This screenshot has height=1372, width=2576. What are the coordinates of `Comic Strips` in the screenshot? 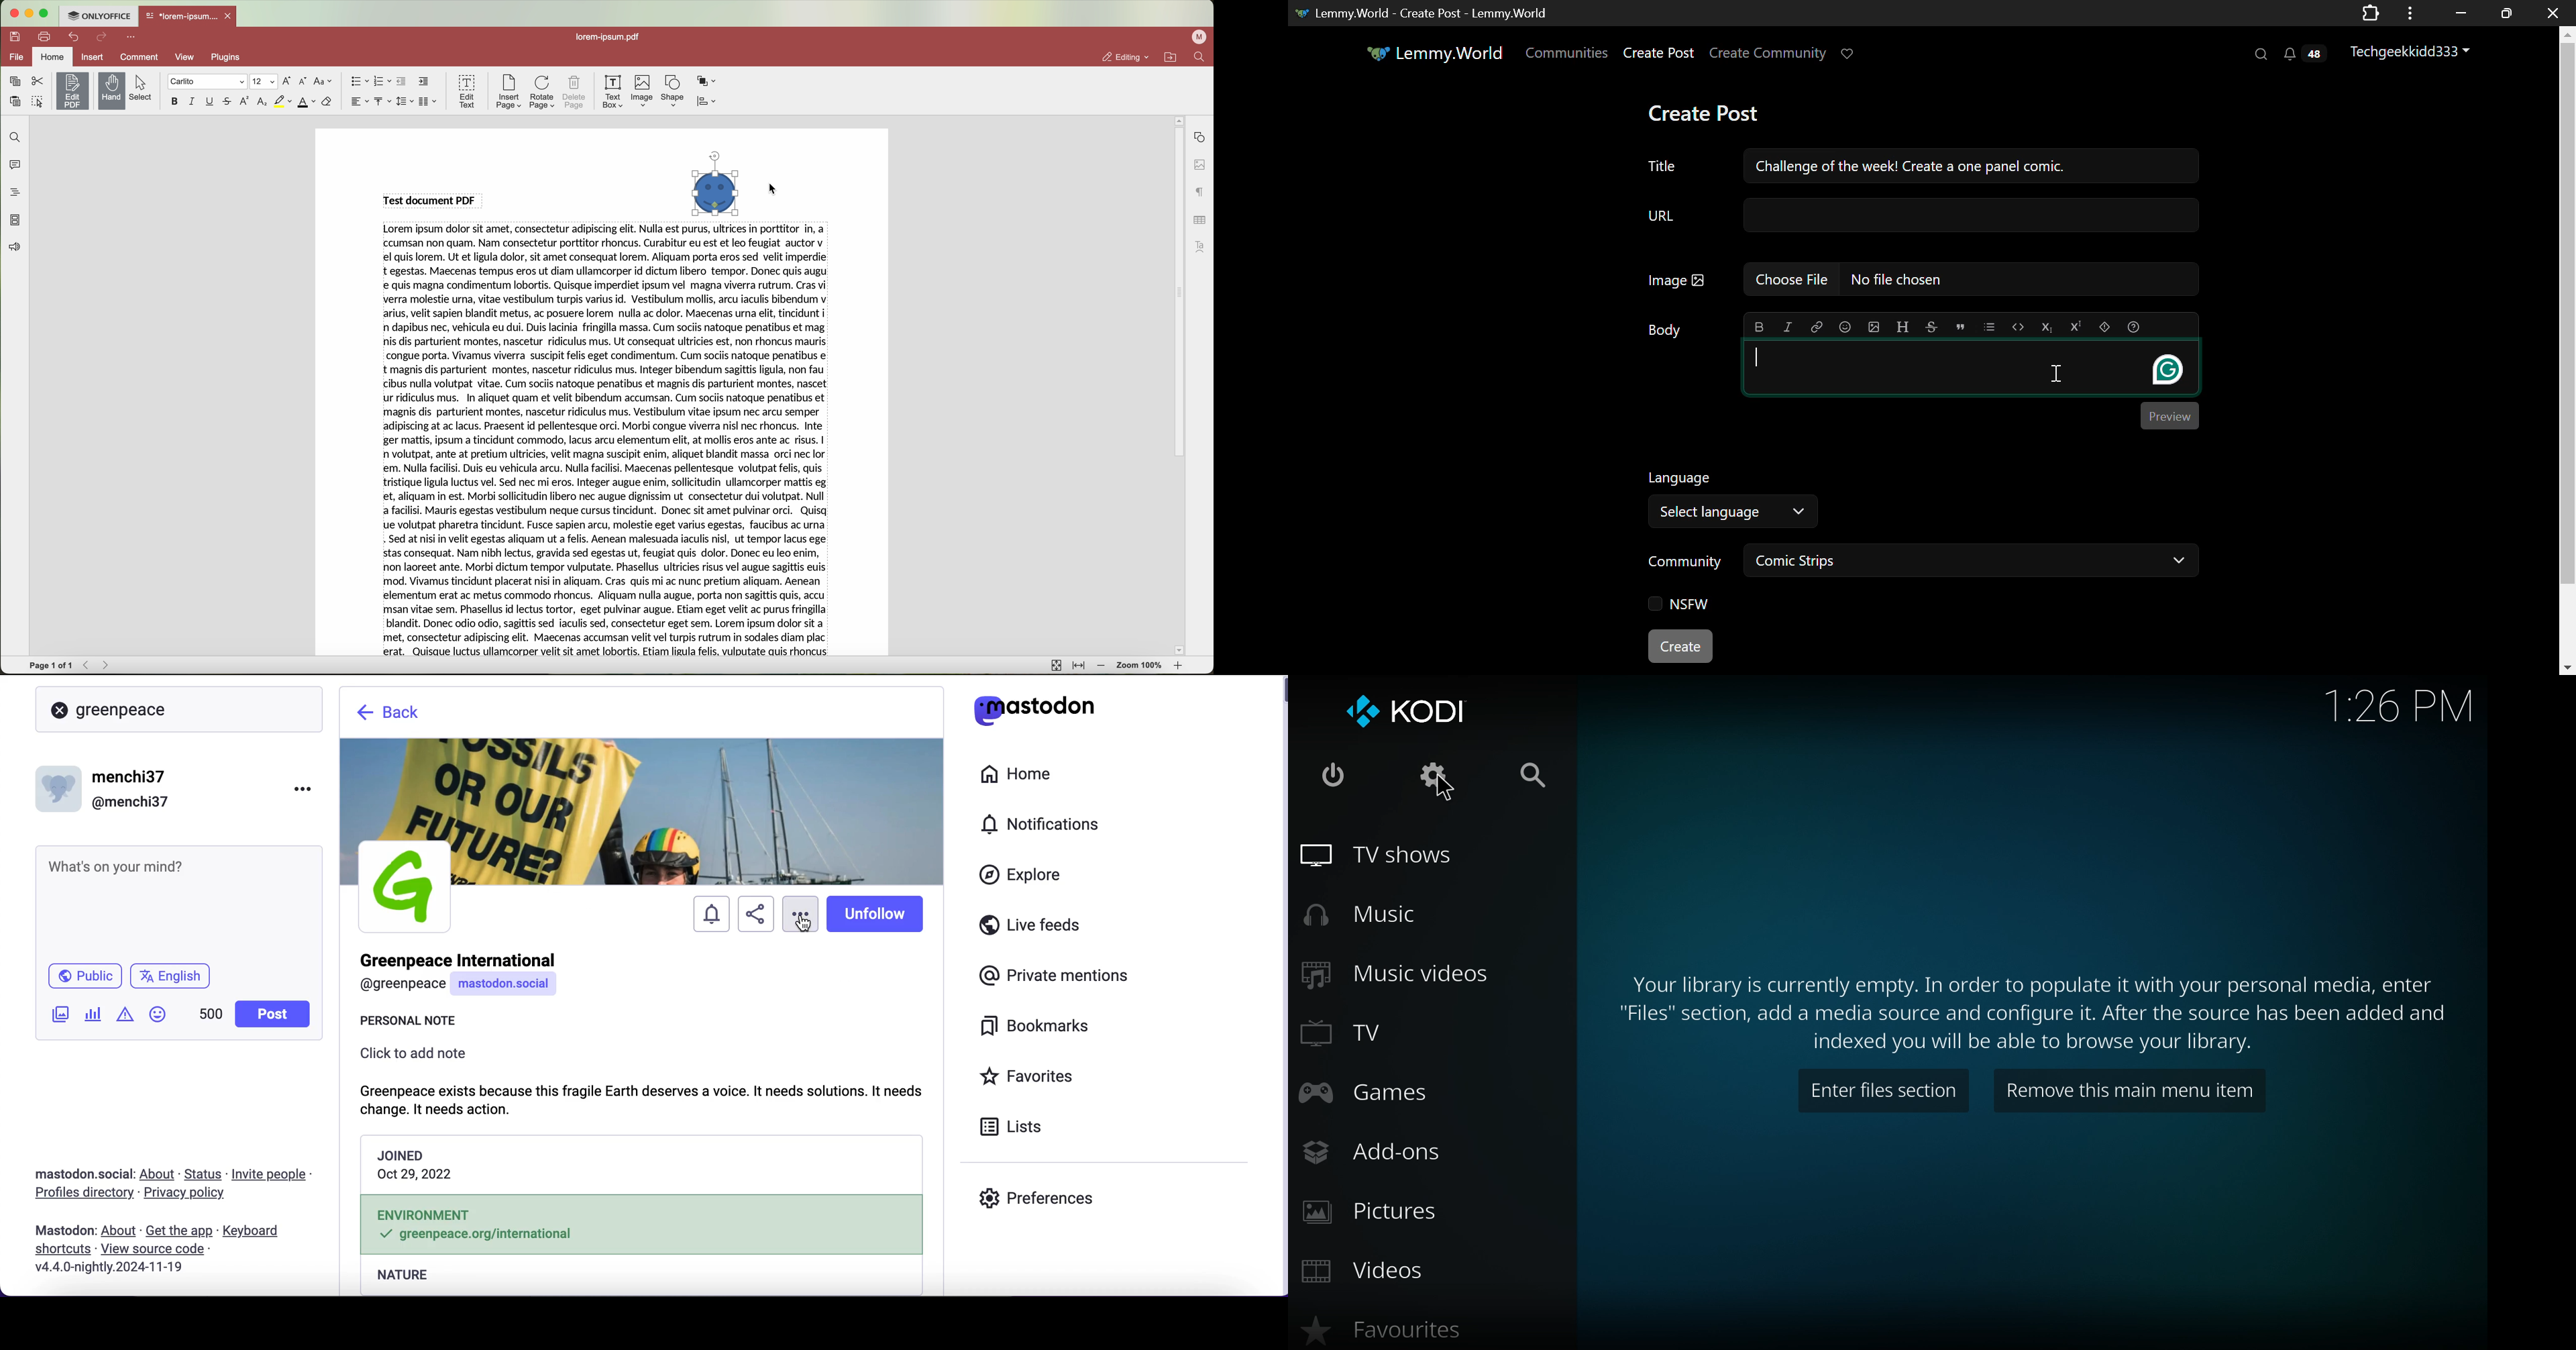 It's located at (1975, 562).